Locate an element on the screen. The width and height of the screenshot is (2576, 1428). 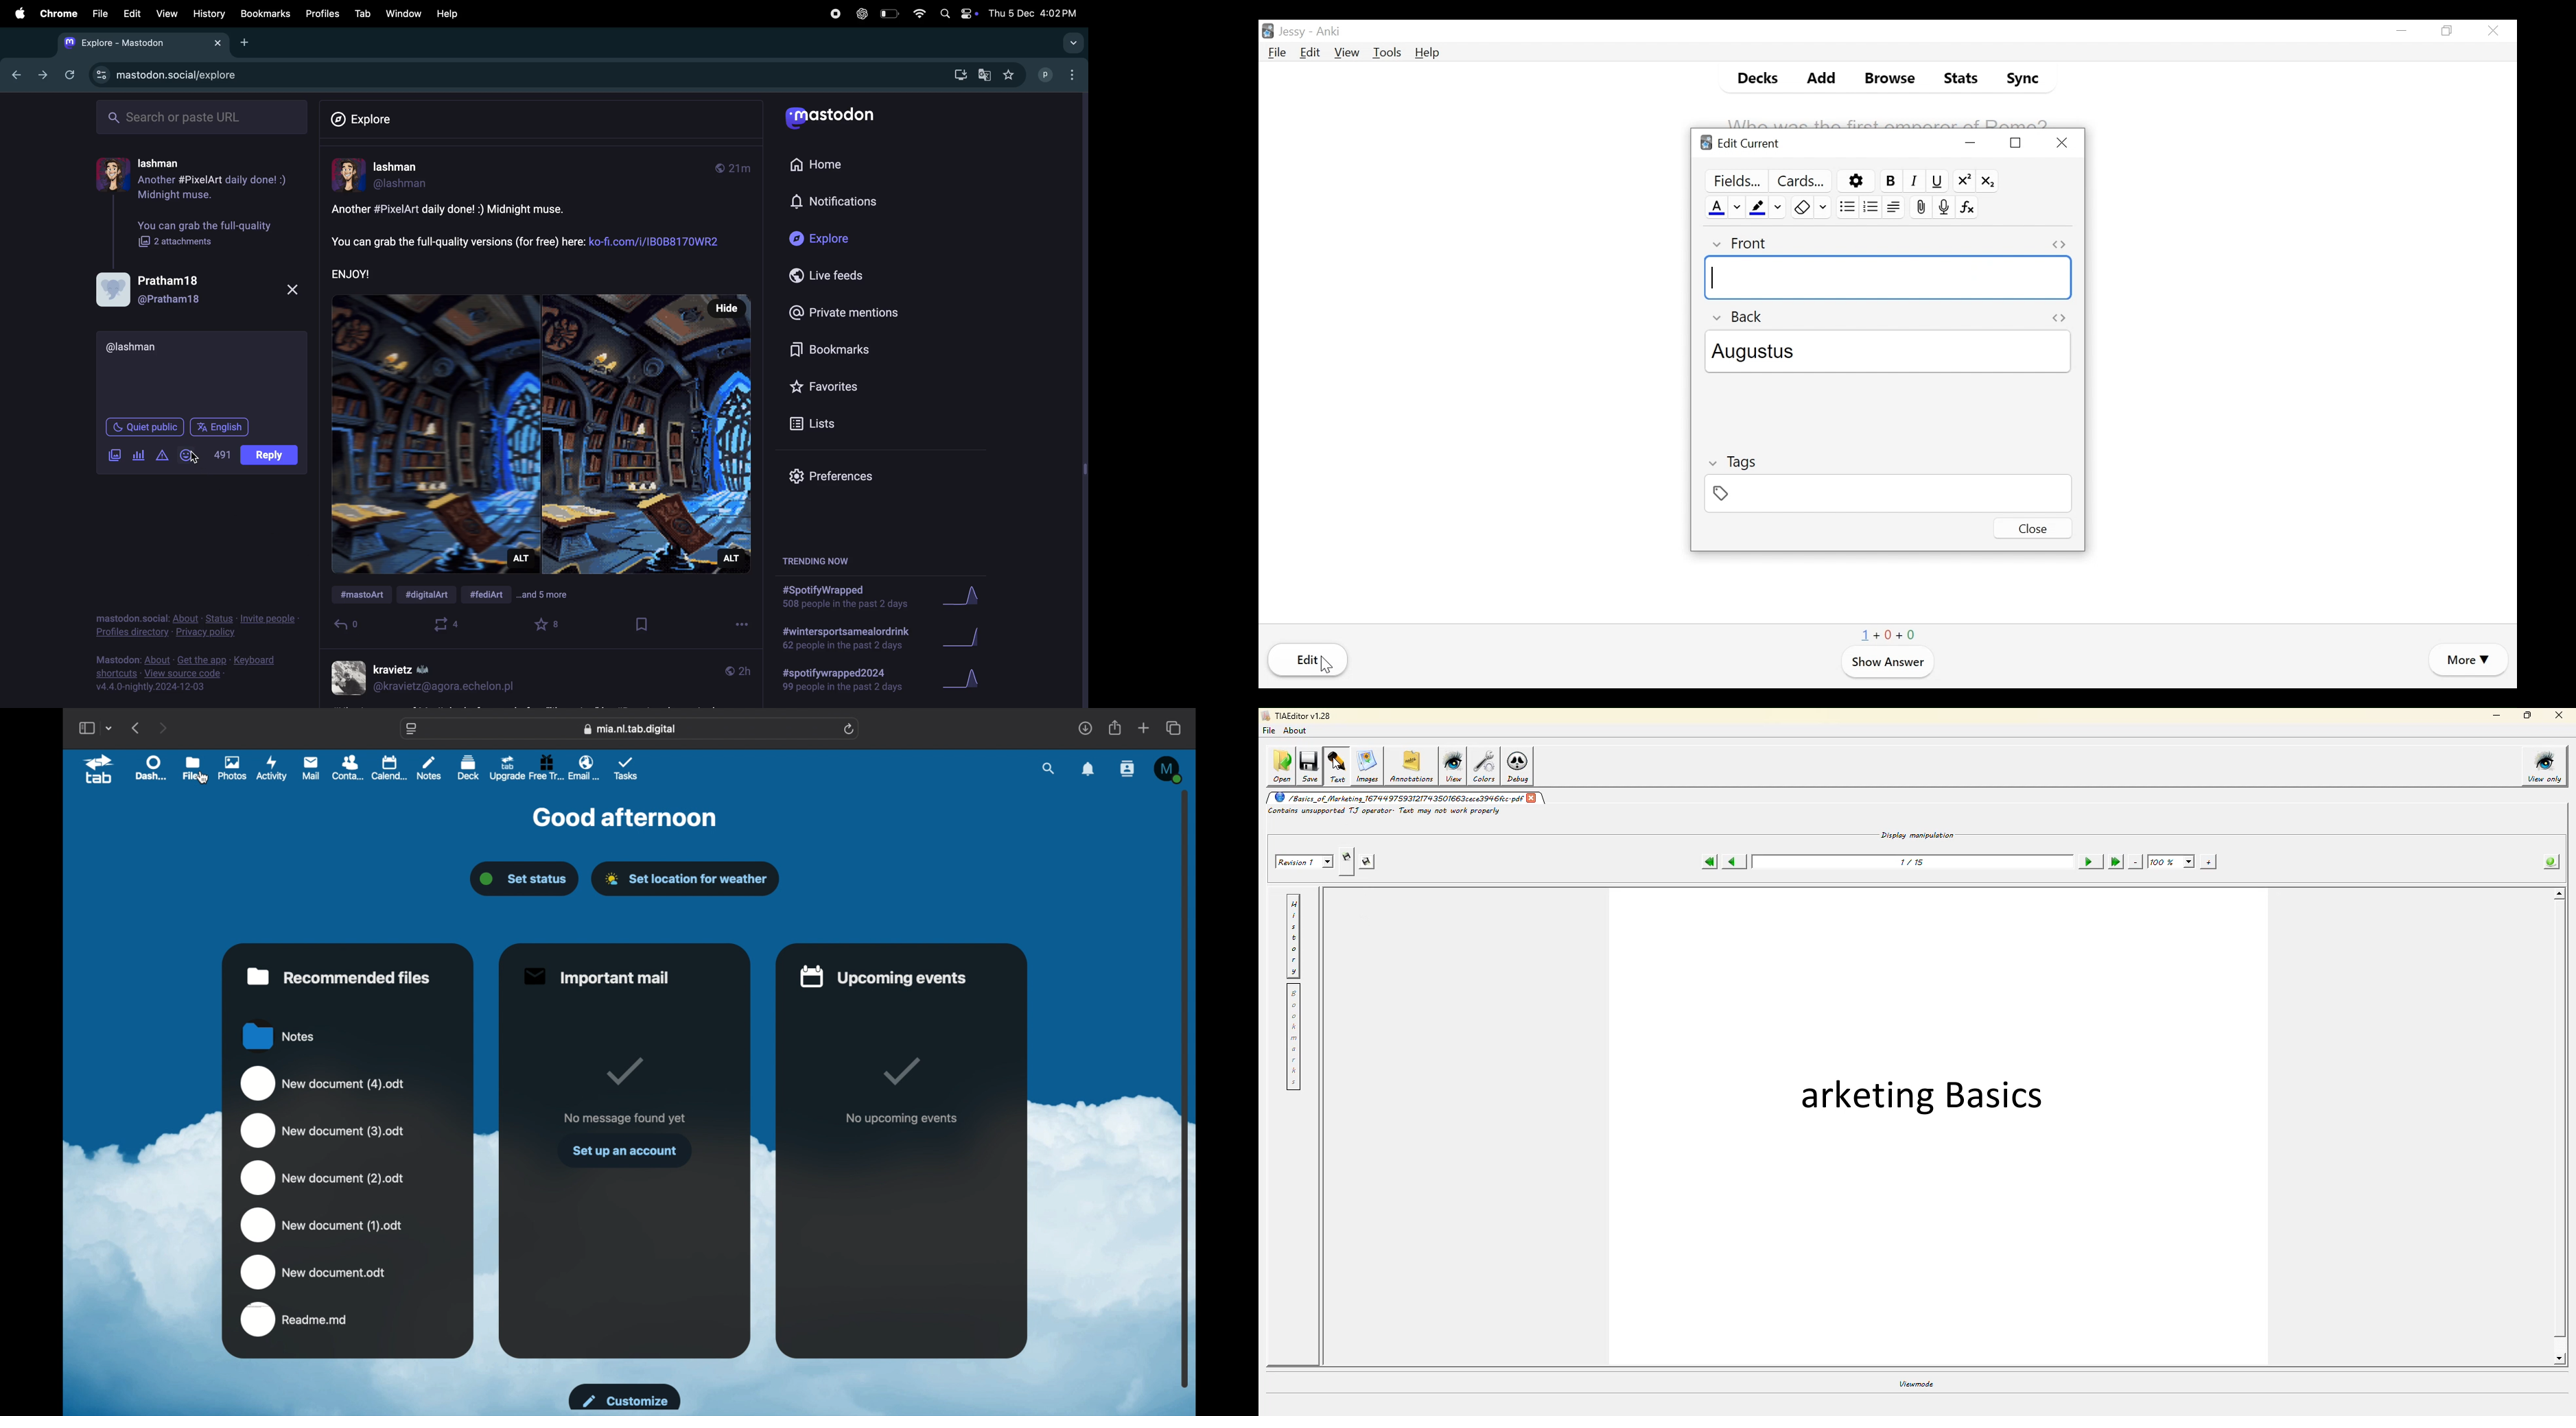
Options is located at coordinates (1854, 180).